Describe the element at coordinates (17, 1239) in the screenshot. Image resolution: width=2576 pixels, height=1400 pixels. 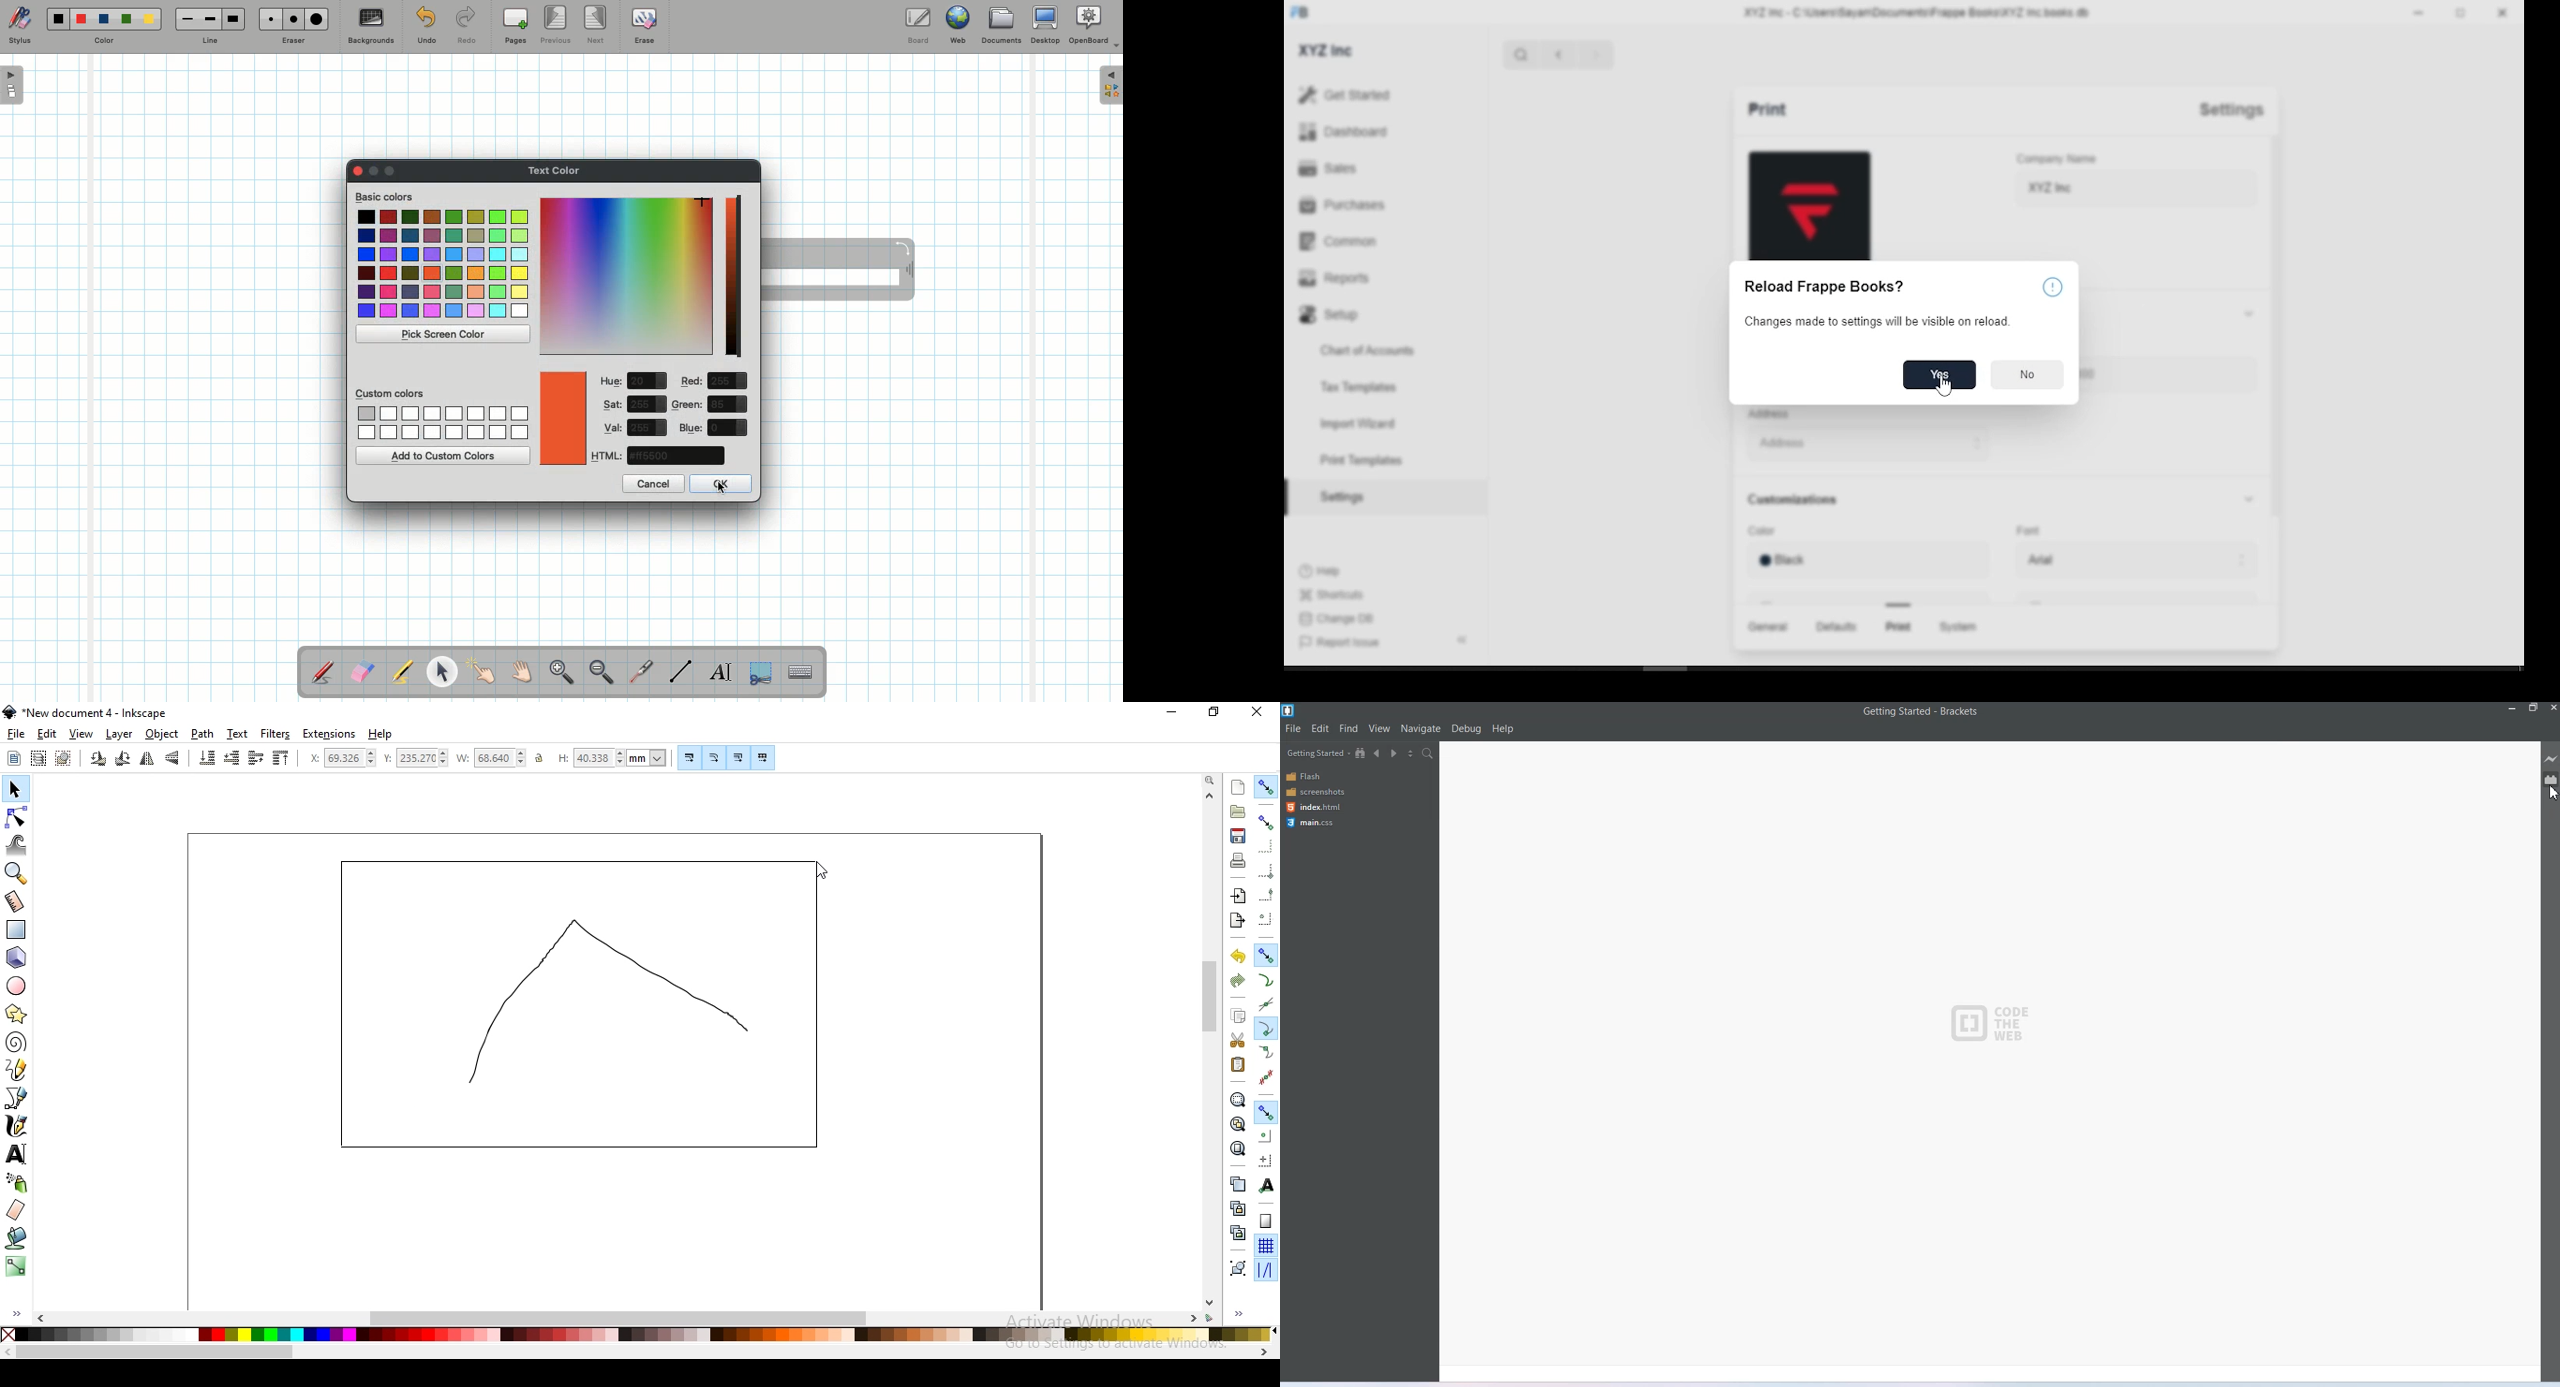
I see `fill bounded areas` at that location.